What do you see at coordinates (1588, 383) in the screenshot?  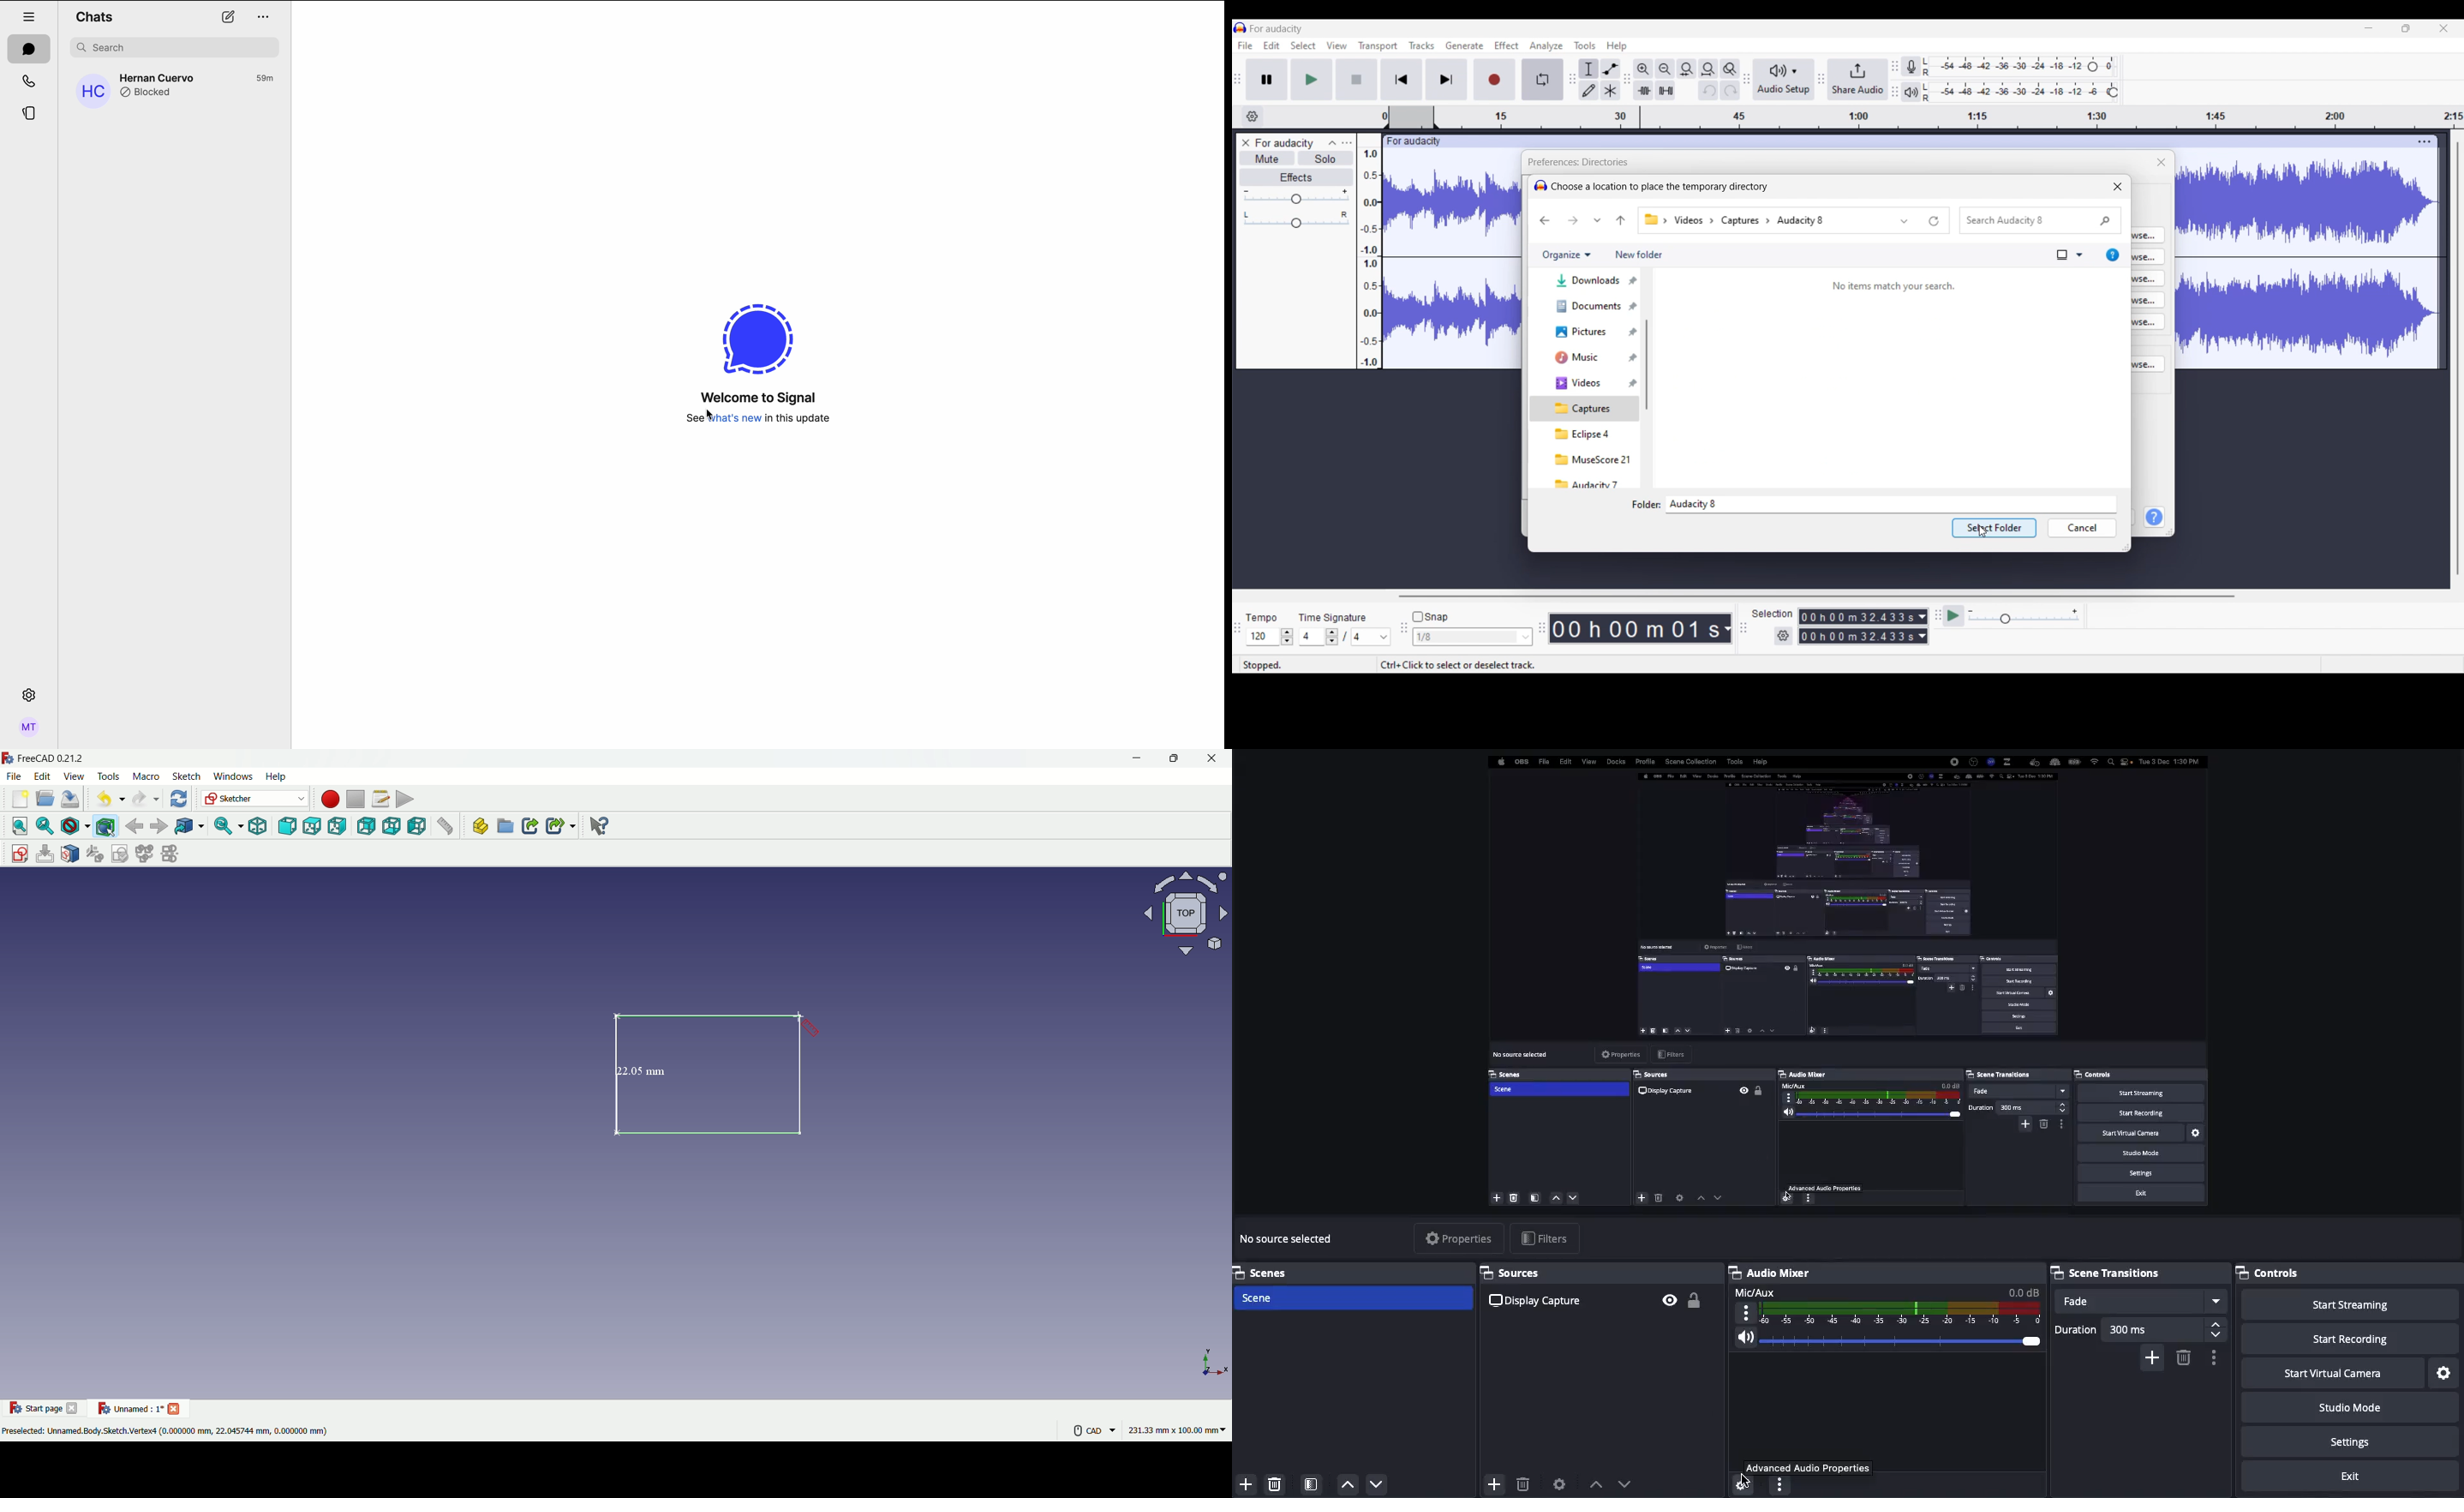 I see `Videos` at bounding box center [1588, 383].